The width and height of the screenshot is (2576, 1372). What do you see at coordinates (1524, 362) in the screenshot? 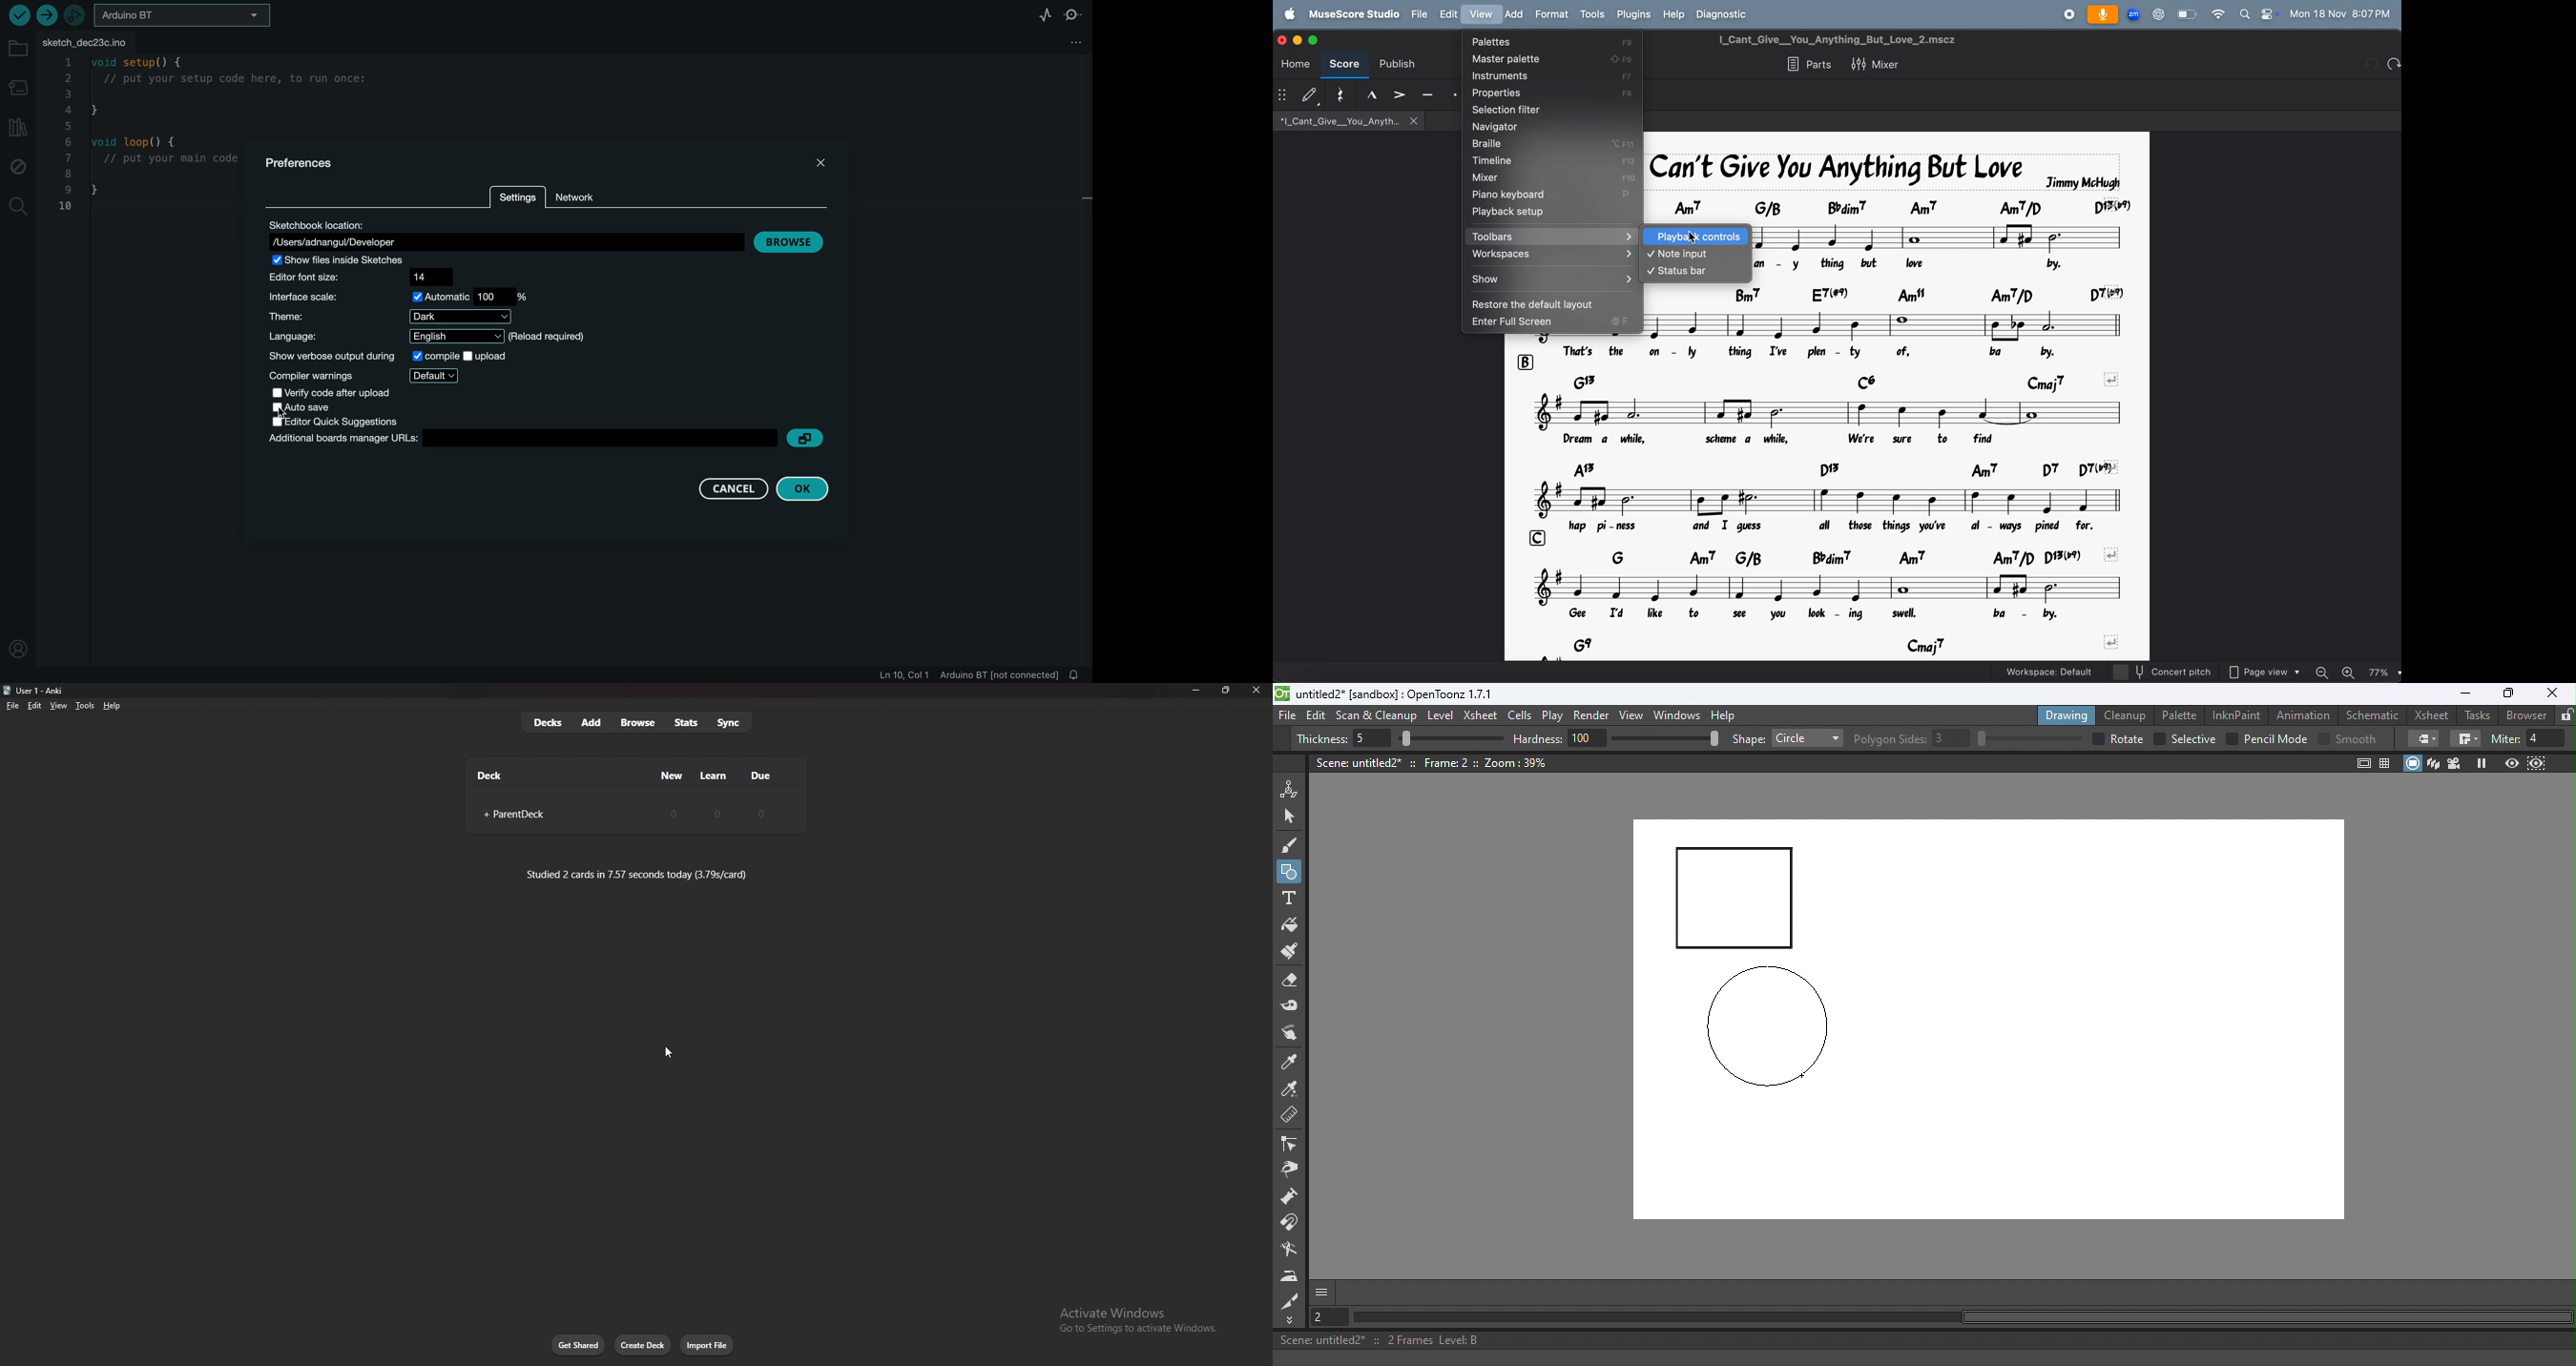
I see `rows` at bounding box center [1524, 362].